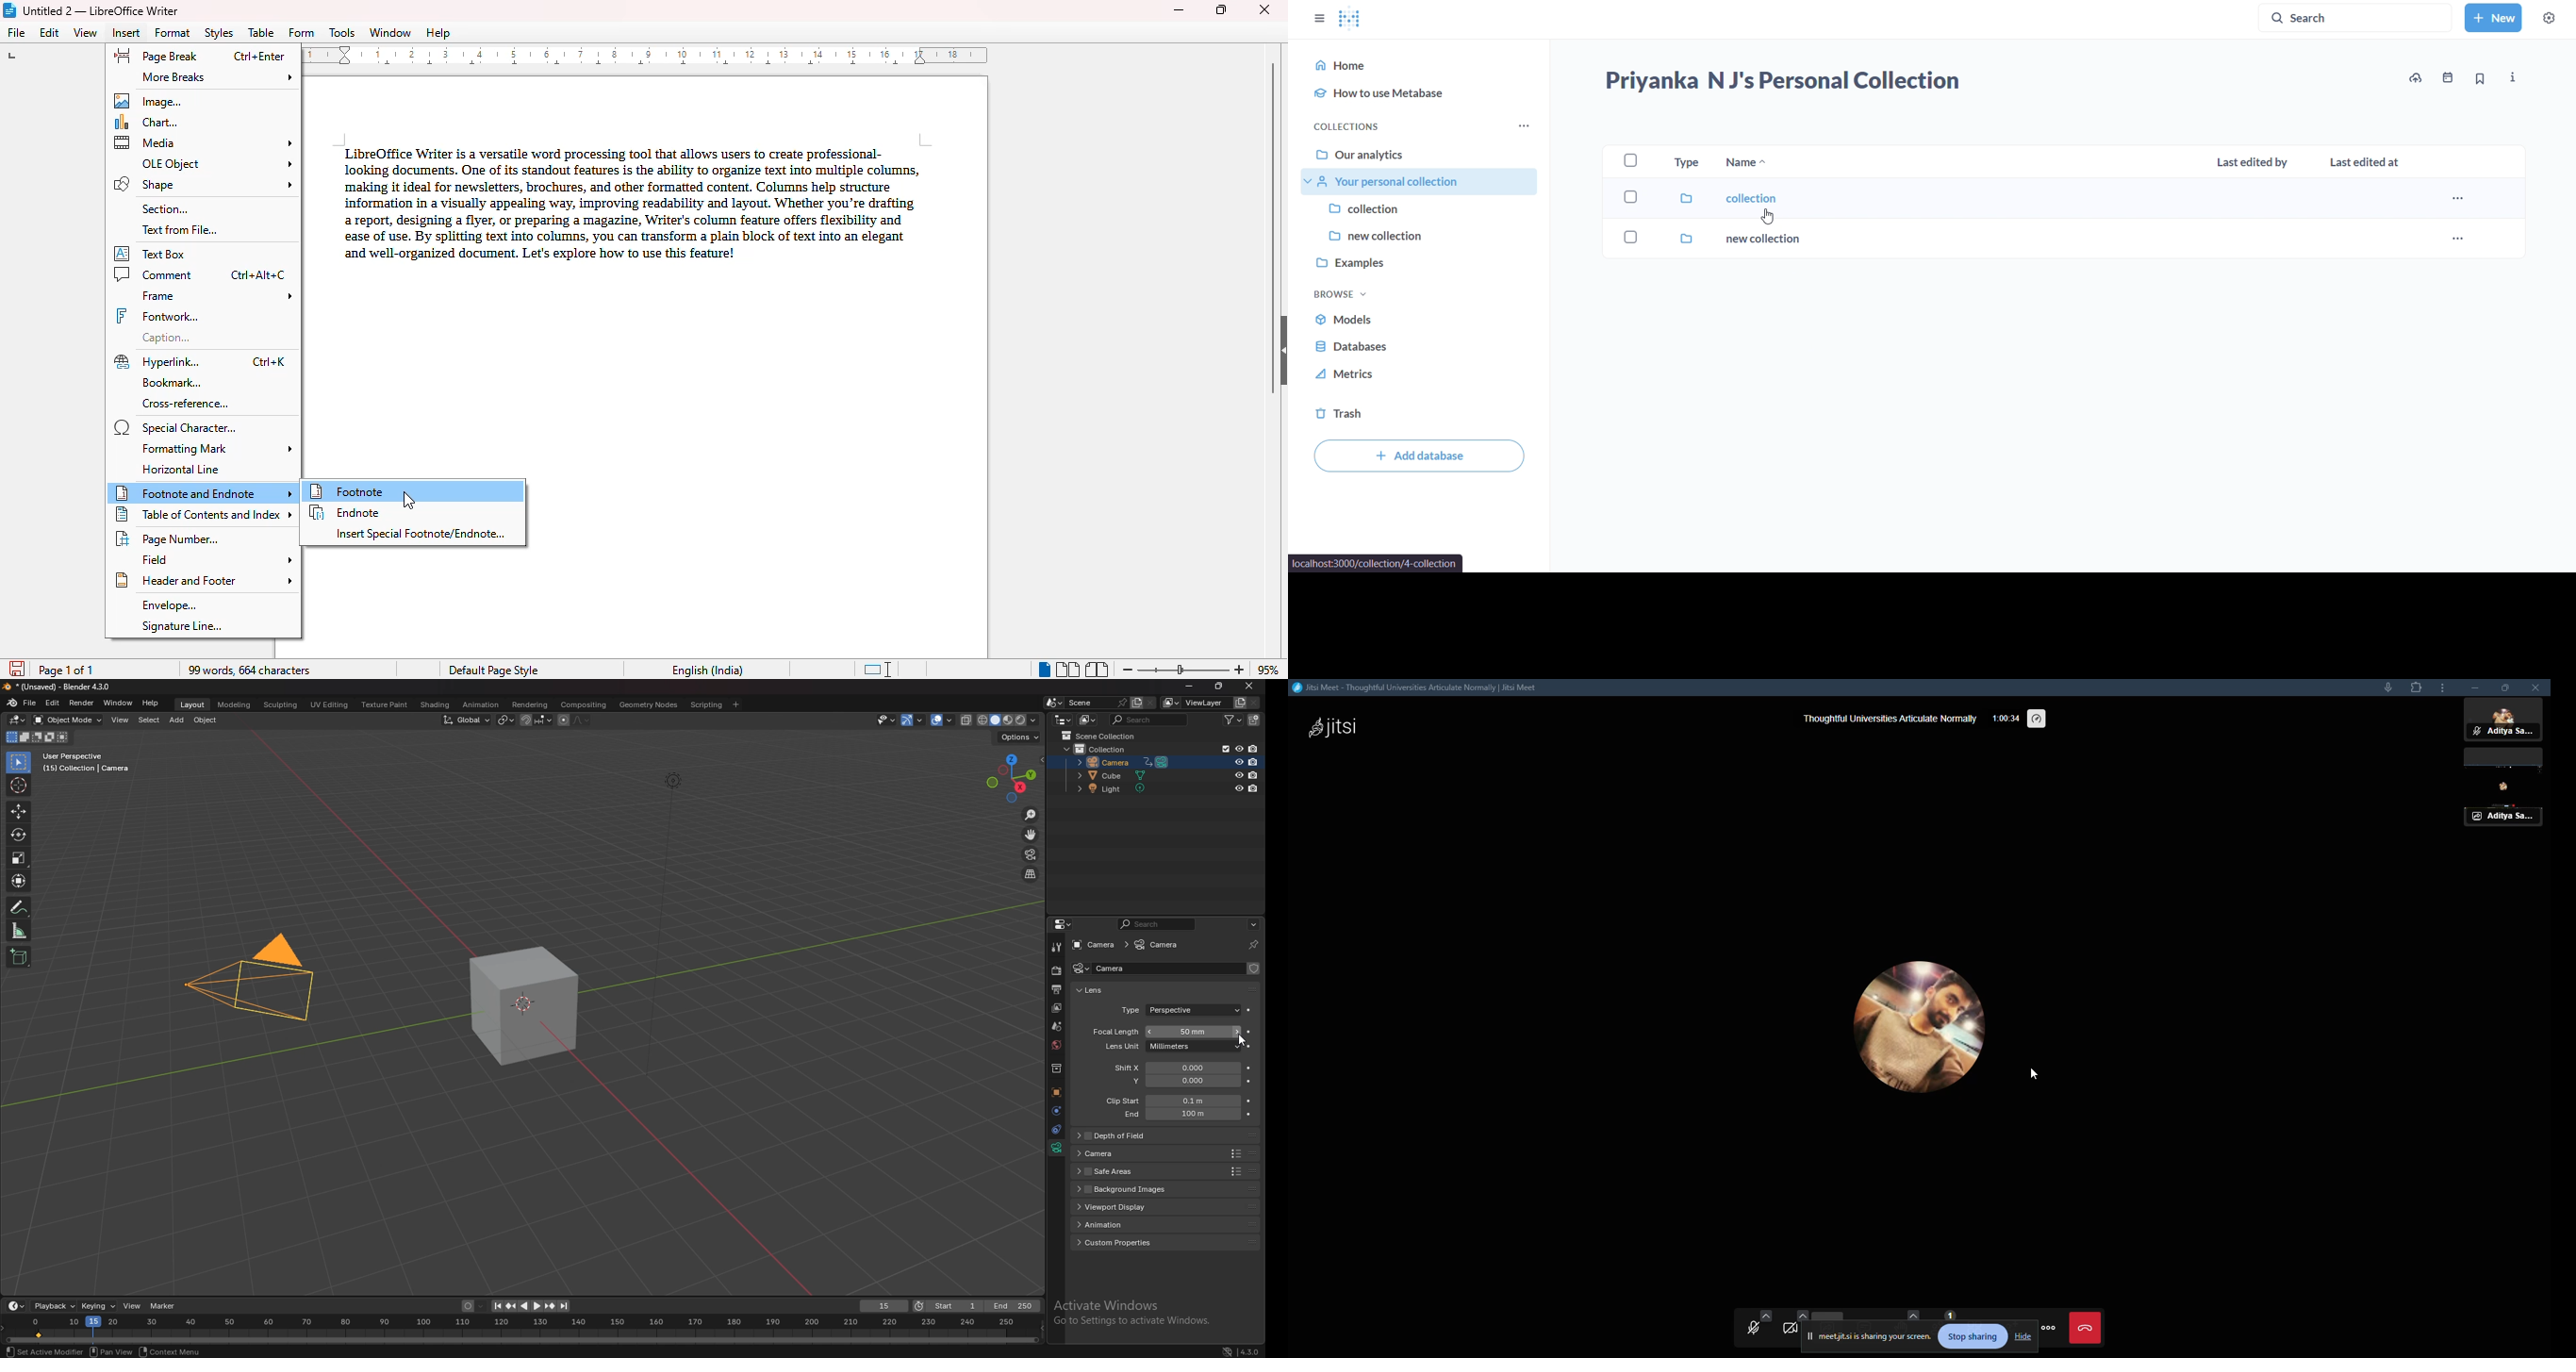 The width and height of the screenshot is (2576, 1372). I want to click on jitsi, so click(1334, 728).